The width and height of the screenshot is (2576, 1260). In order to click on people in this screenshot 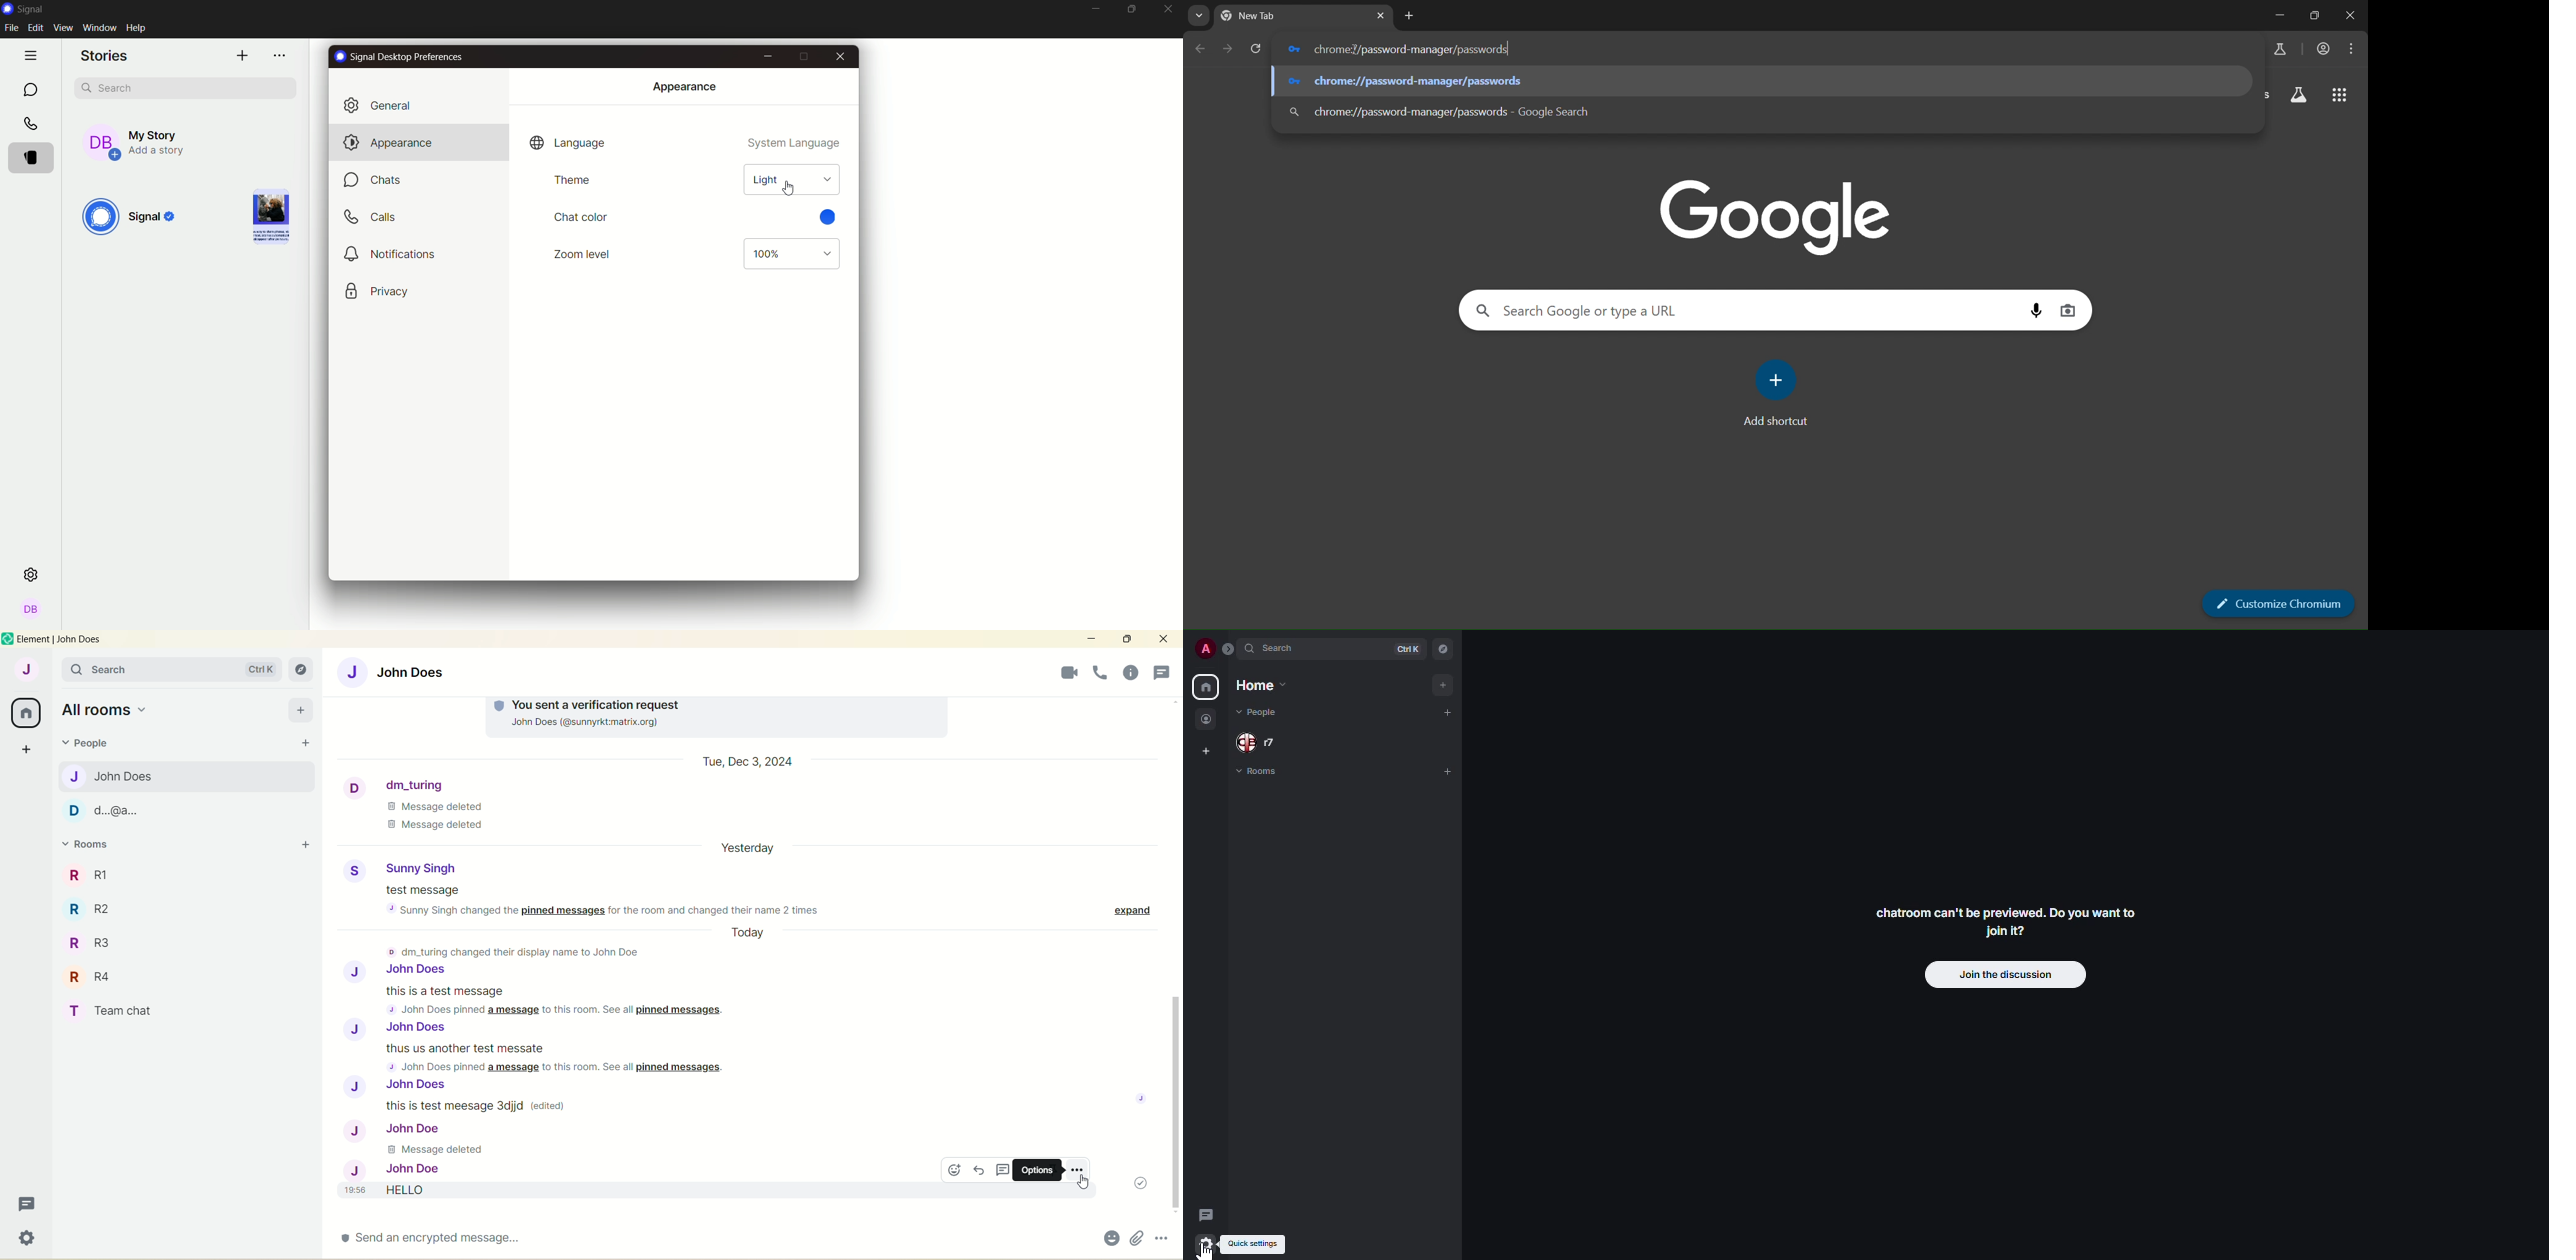, I will do `click(1207, 720)`.